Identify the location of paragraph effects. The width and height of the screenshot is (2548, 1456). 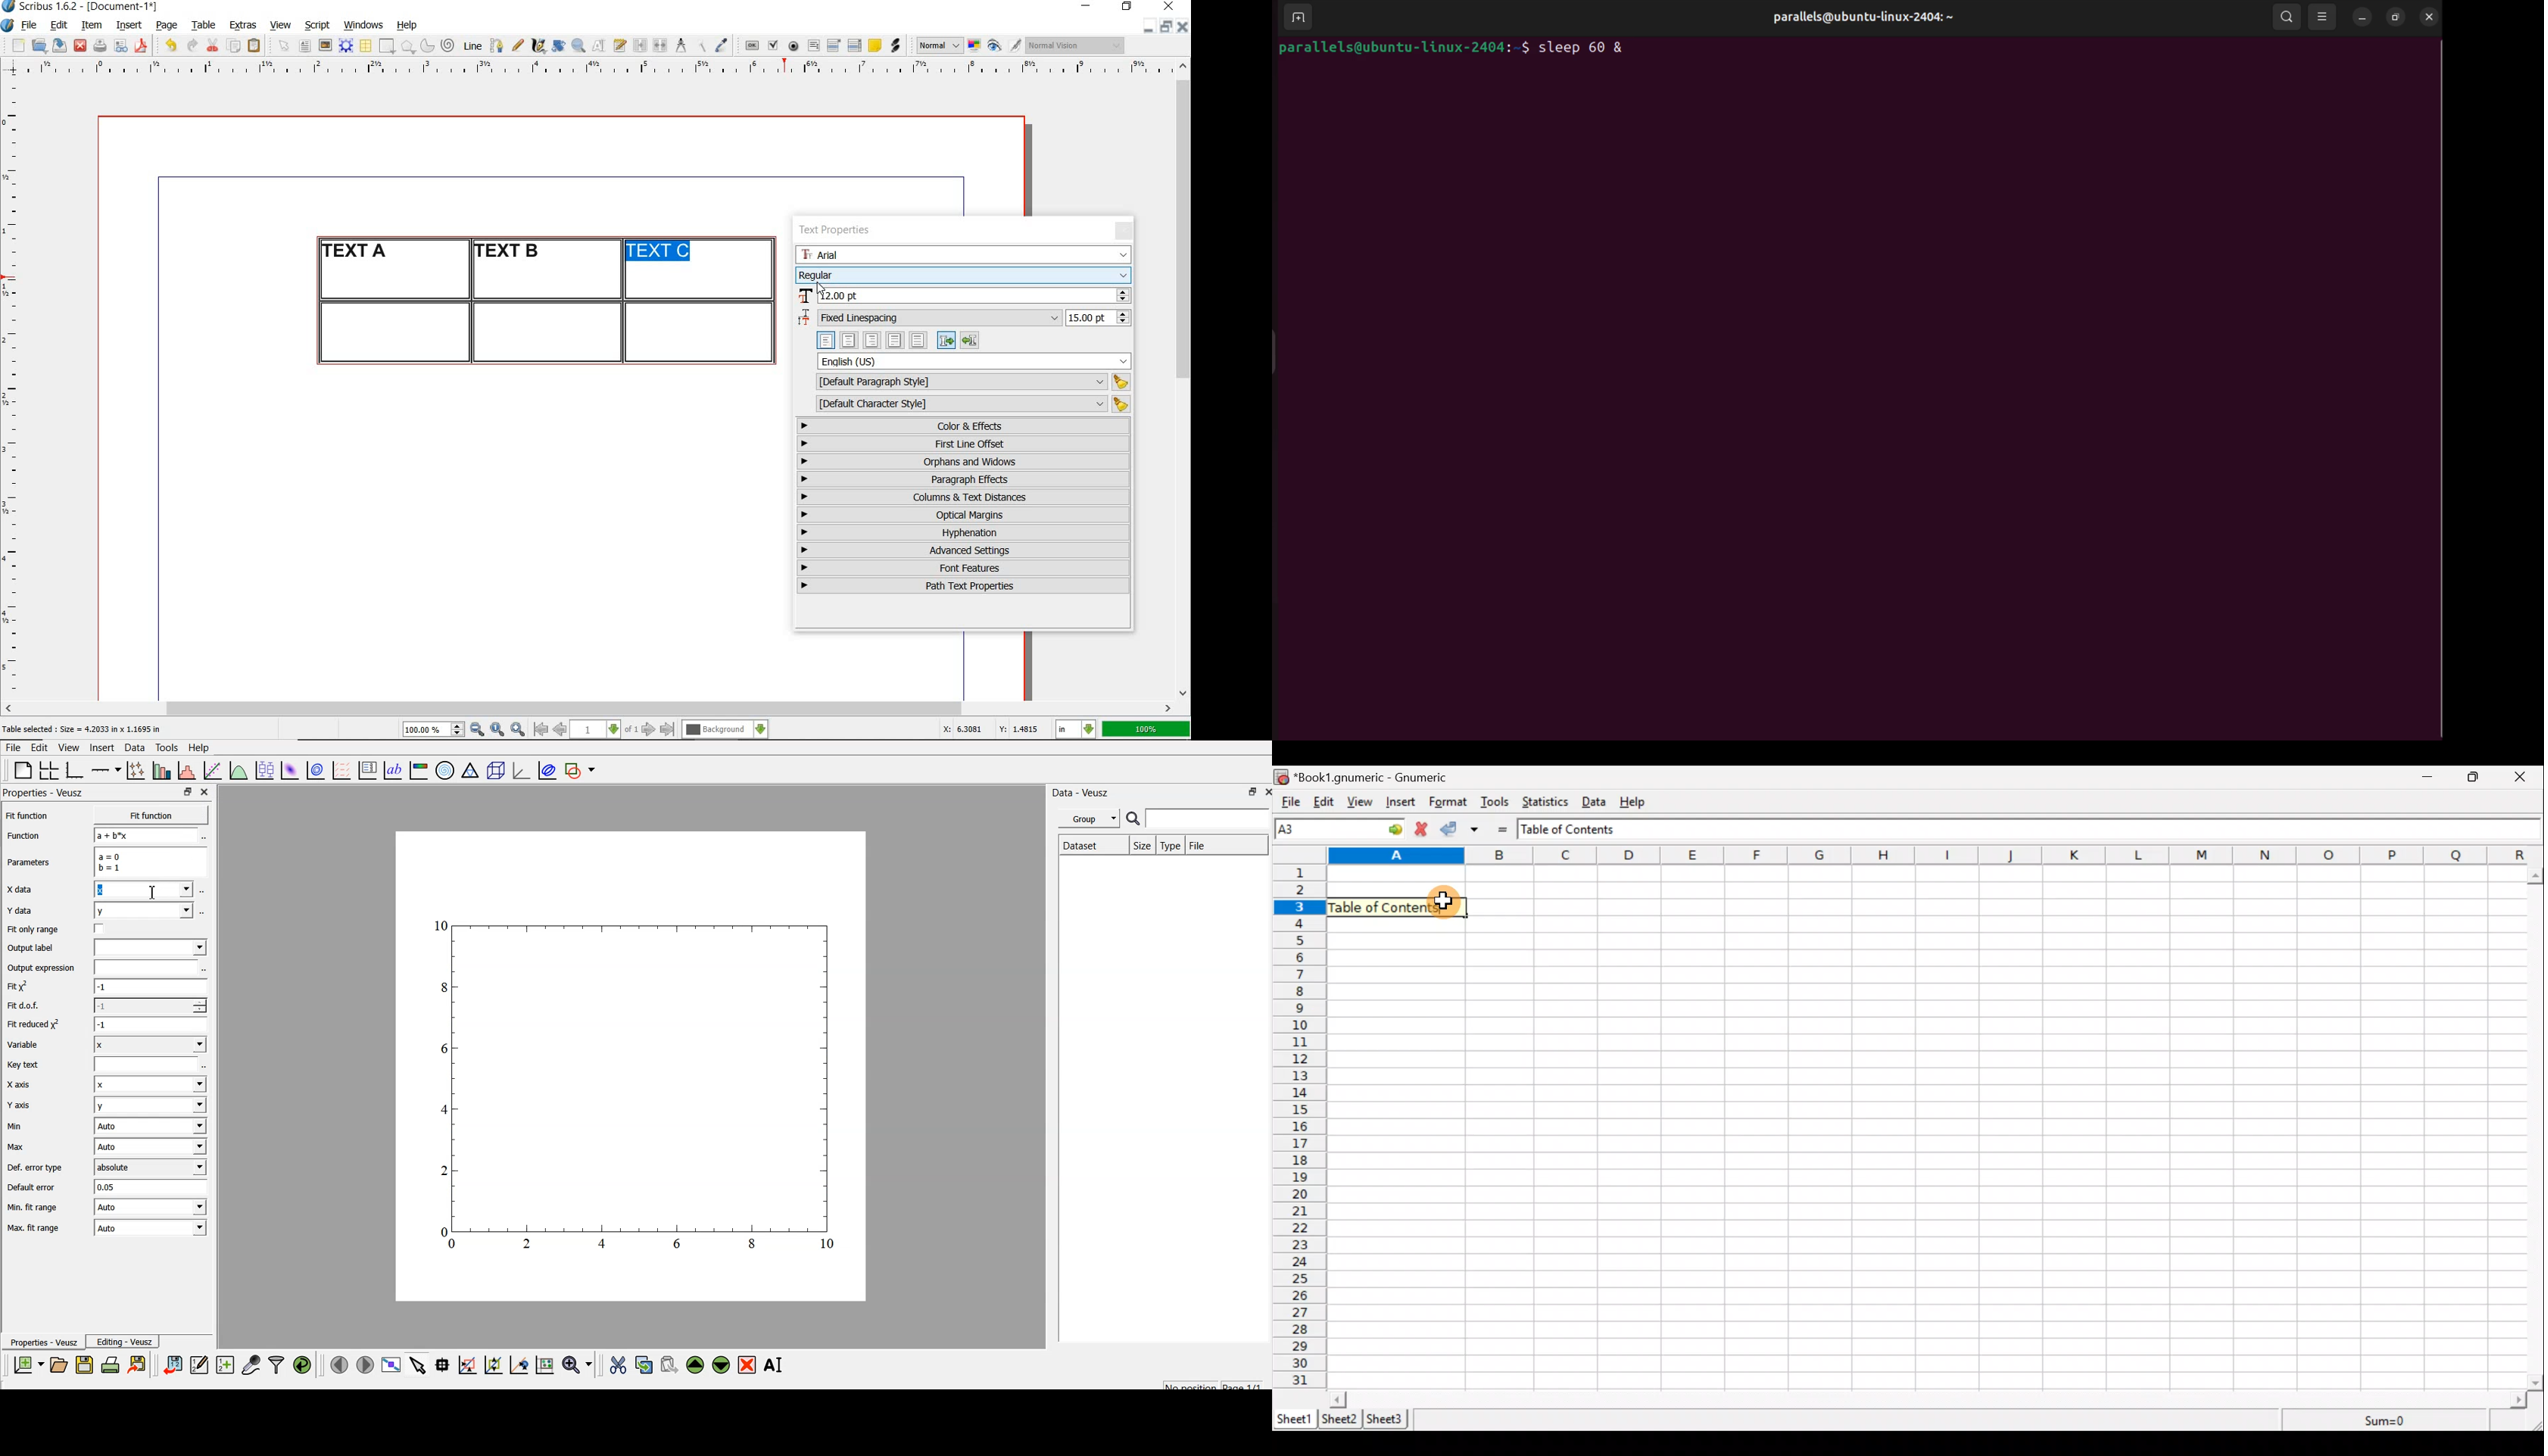
(962, 479).